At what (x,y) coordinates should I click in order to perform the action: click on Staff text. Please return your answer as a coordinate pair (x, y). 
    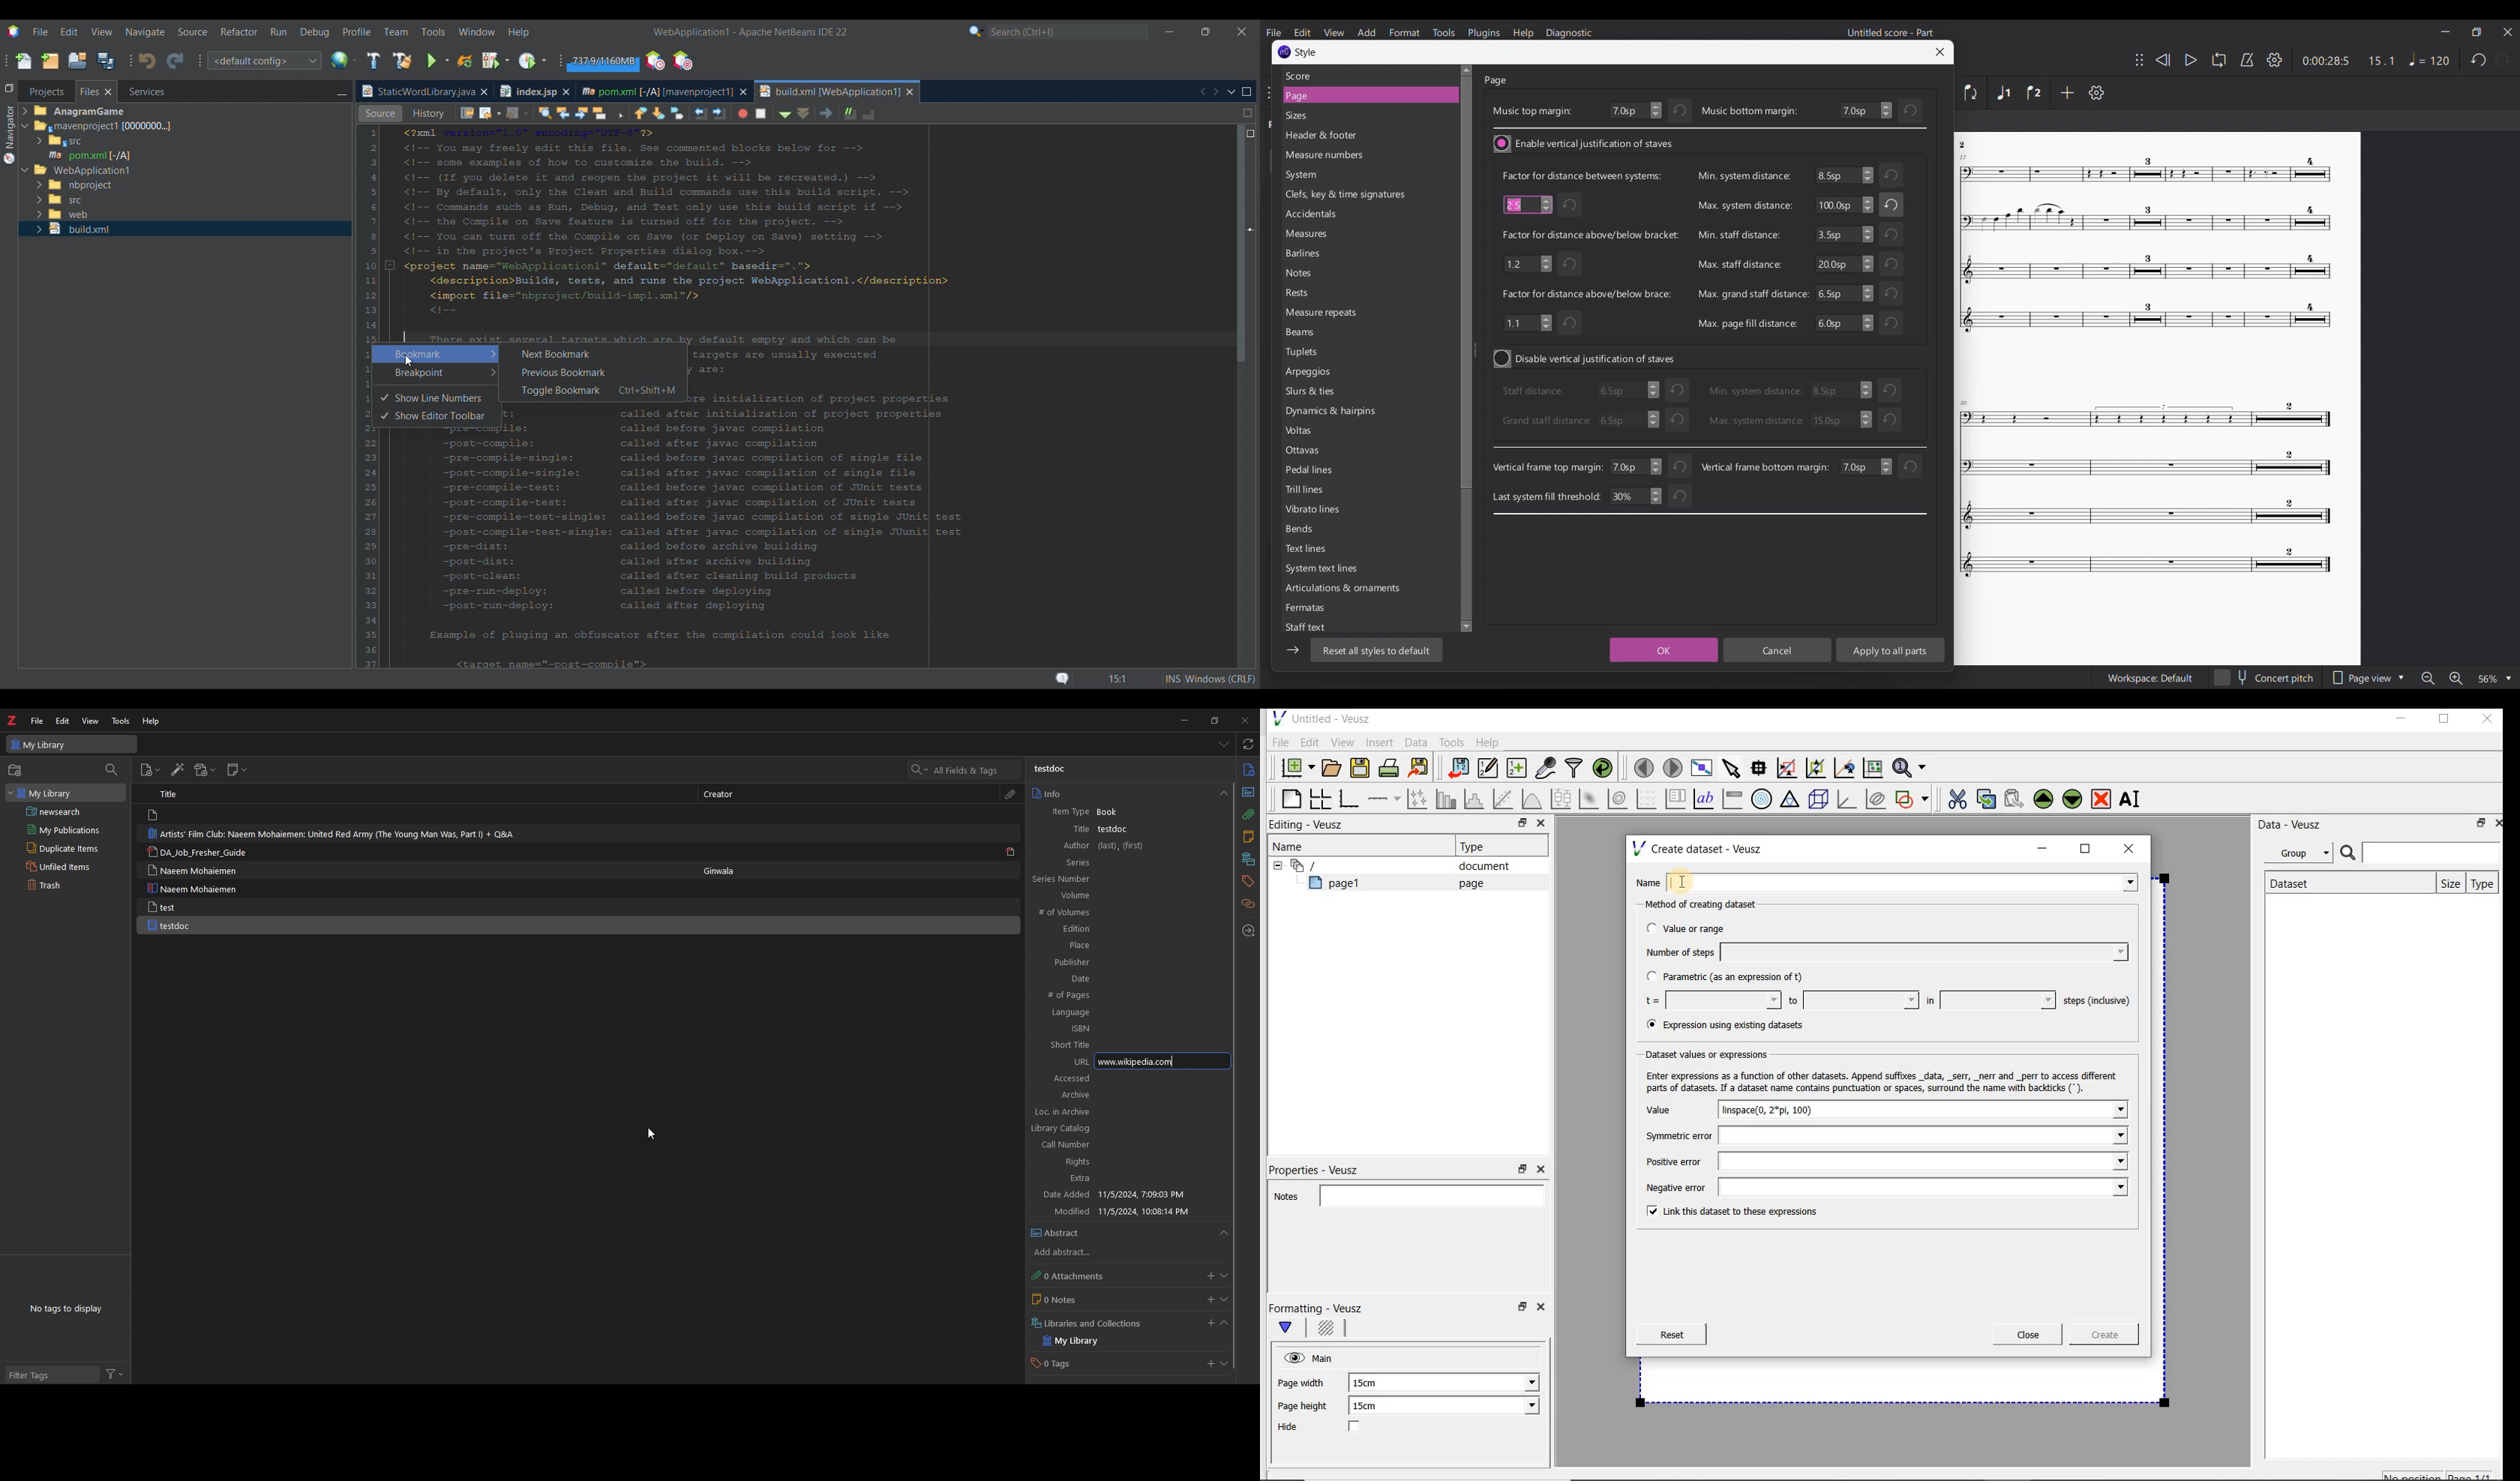
    Looking at the image, I should click on (1314, 628).